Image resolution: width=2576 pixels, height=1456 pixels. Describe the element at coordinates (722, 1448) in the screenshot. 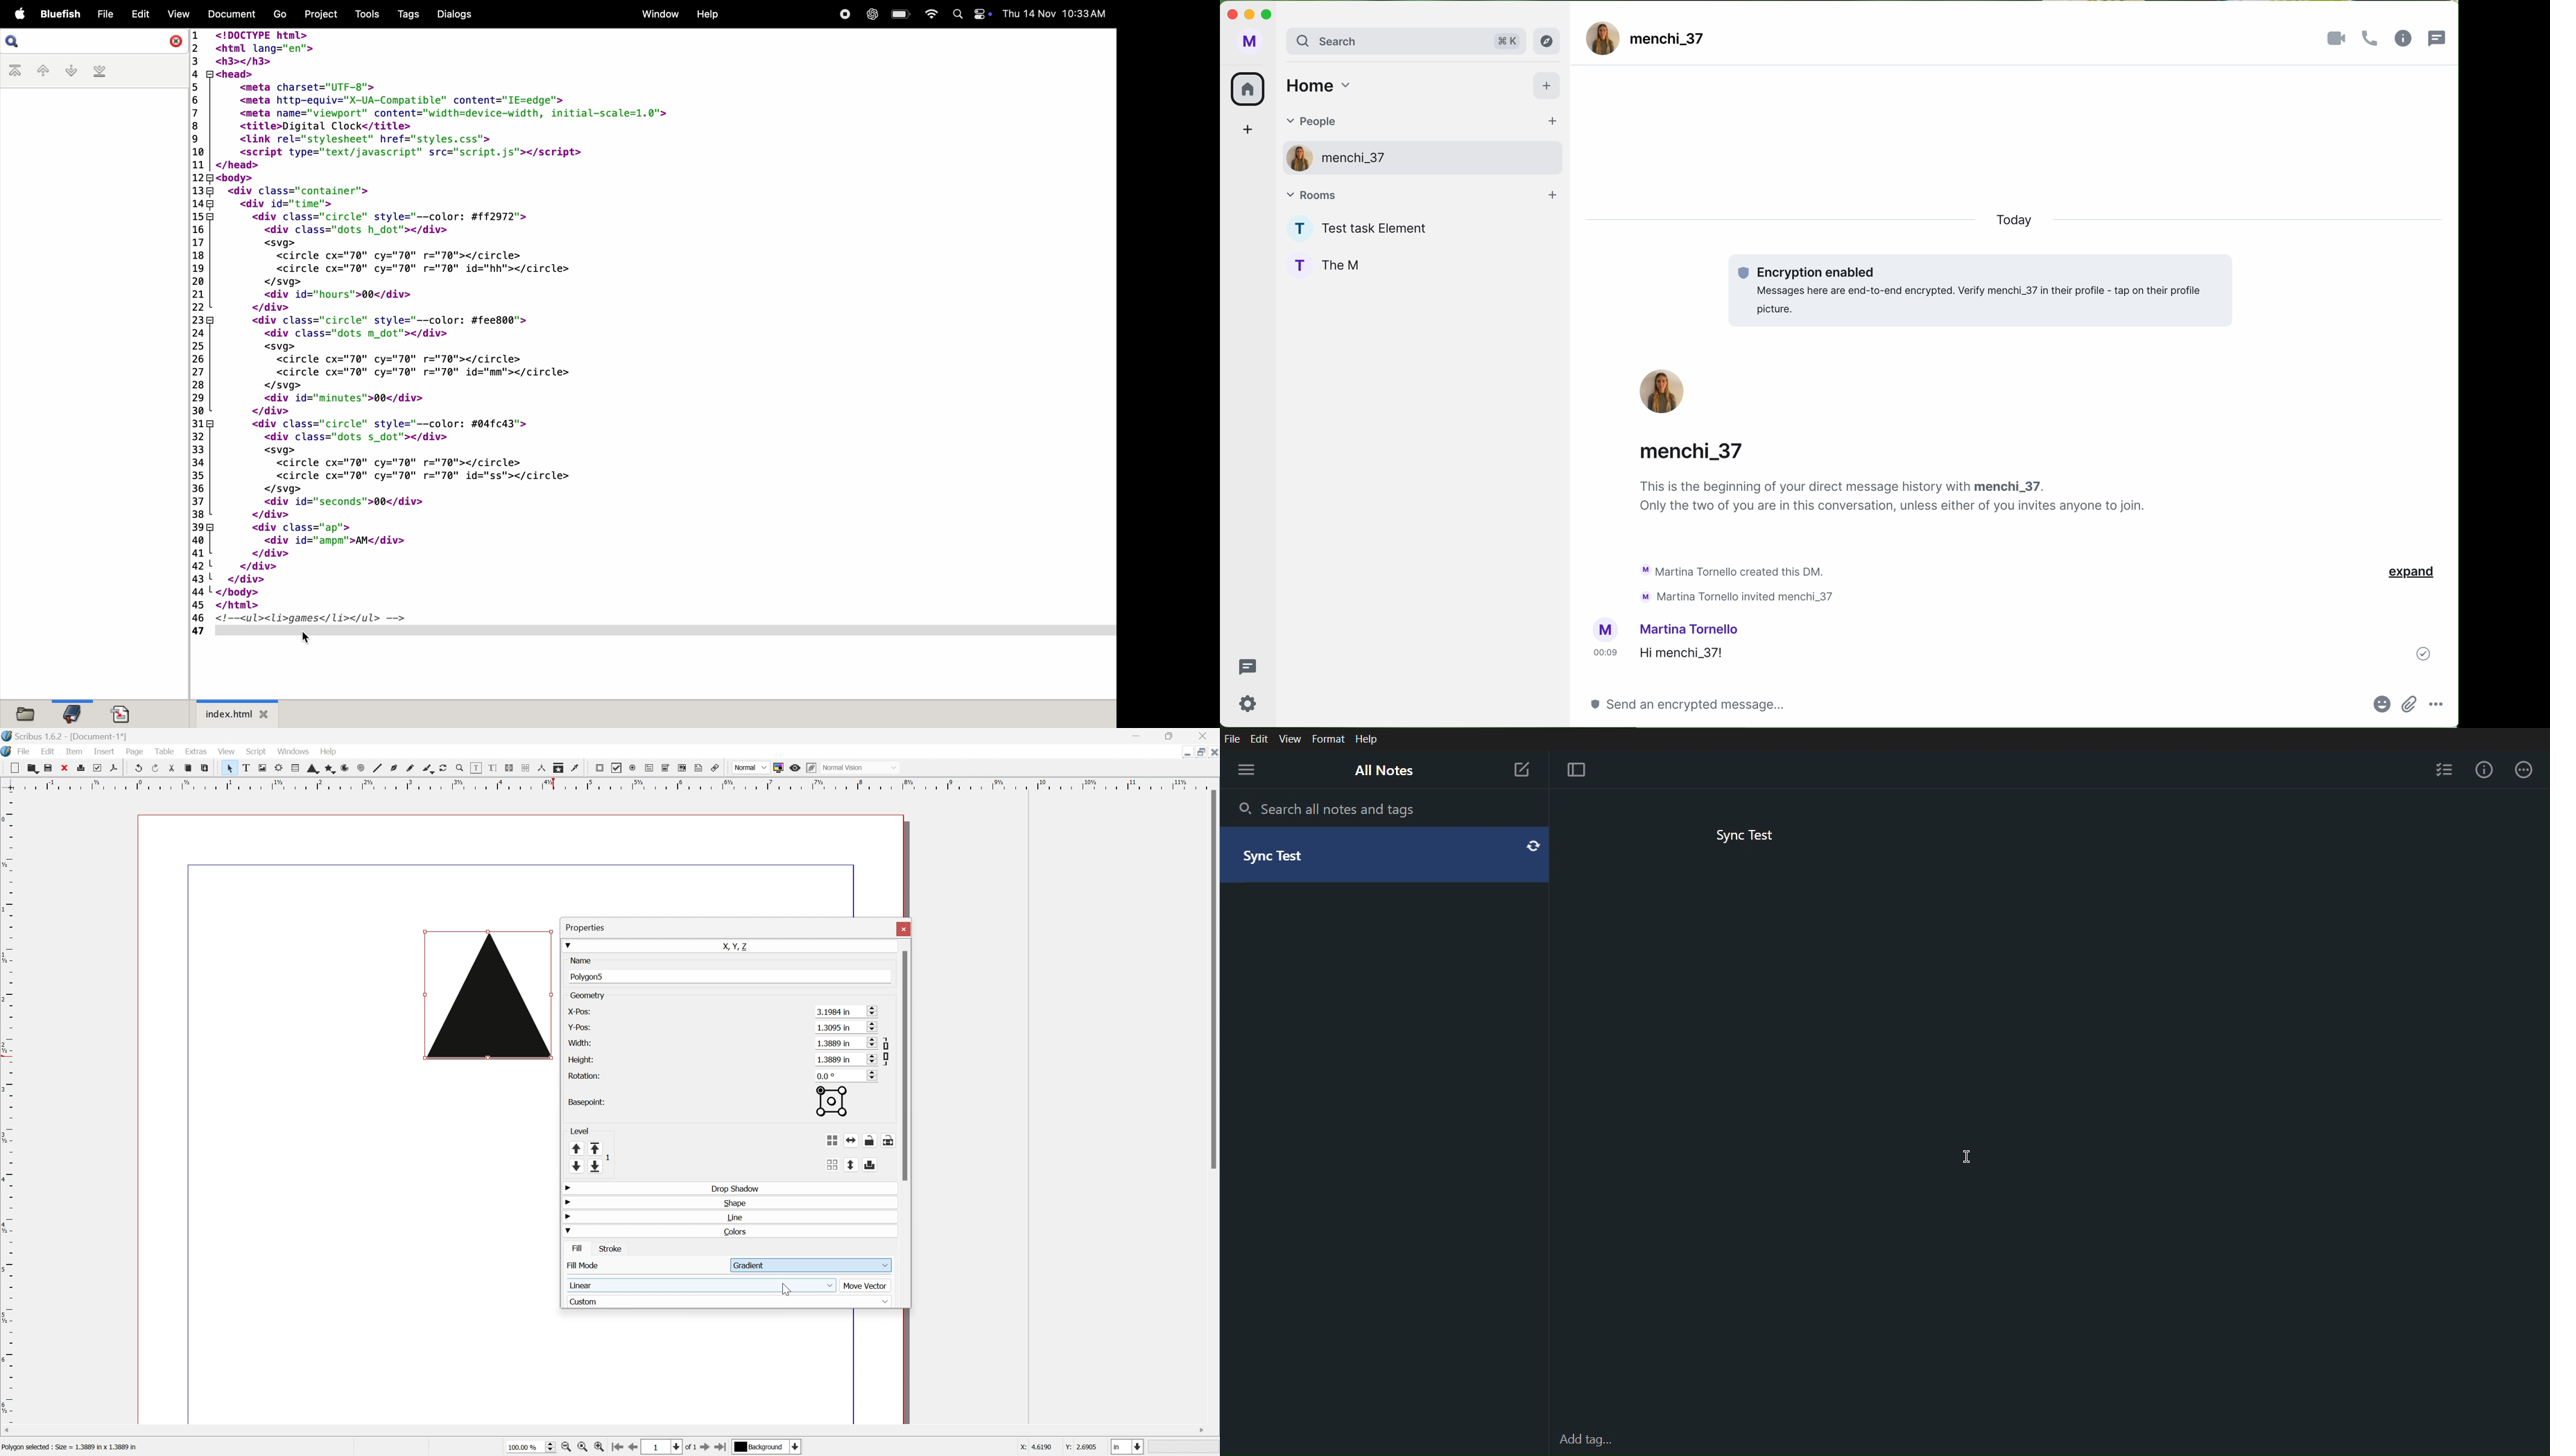

I see `Go to last page` at that location.